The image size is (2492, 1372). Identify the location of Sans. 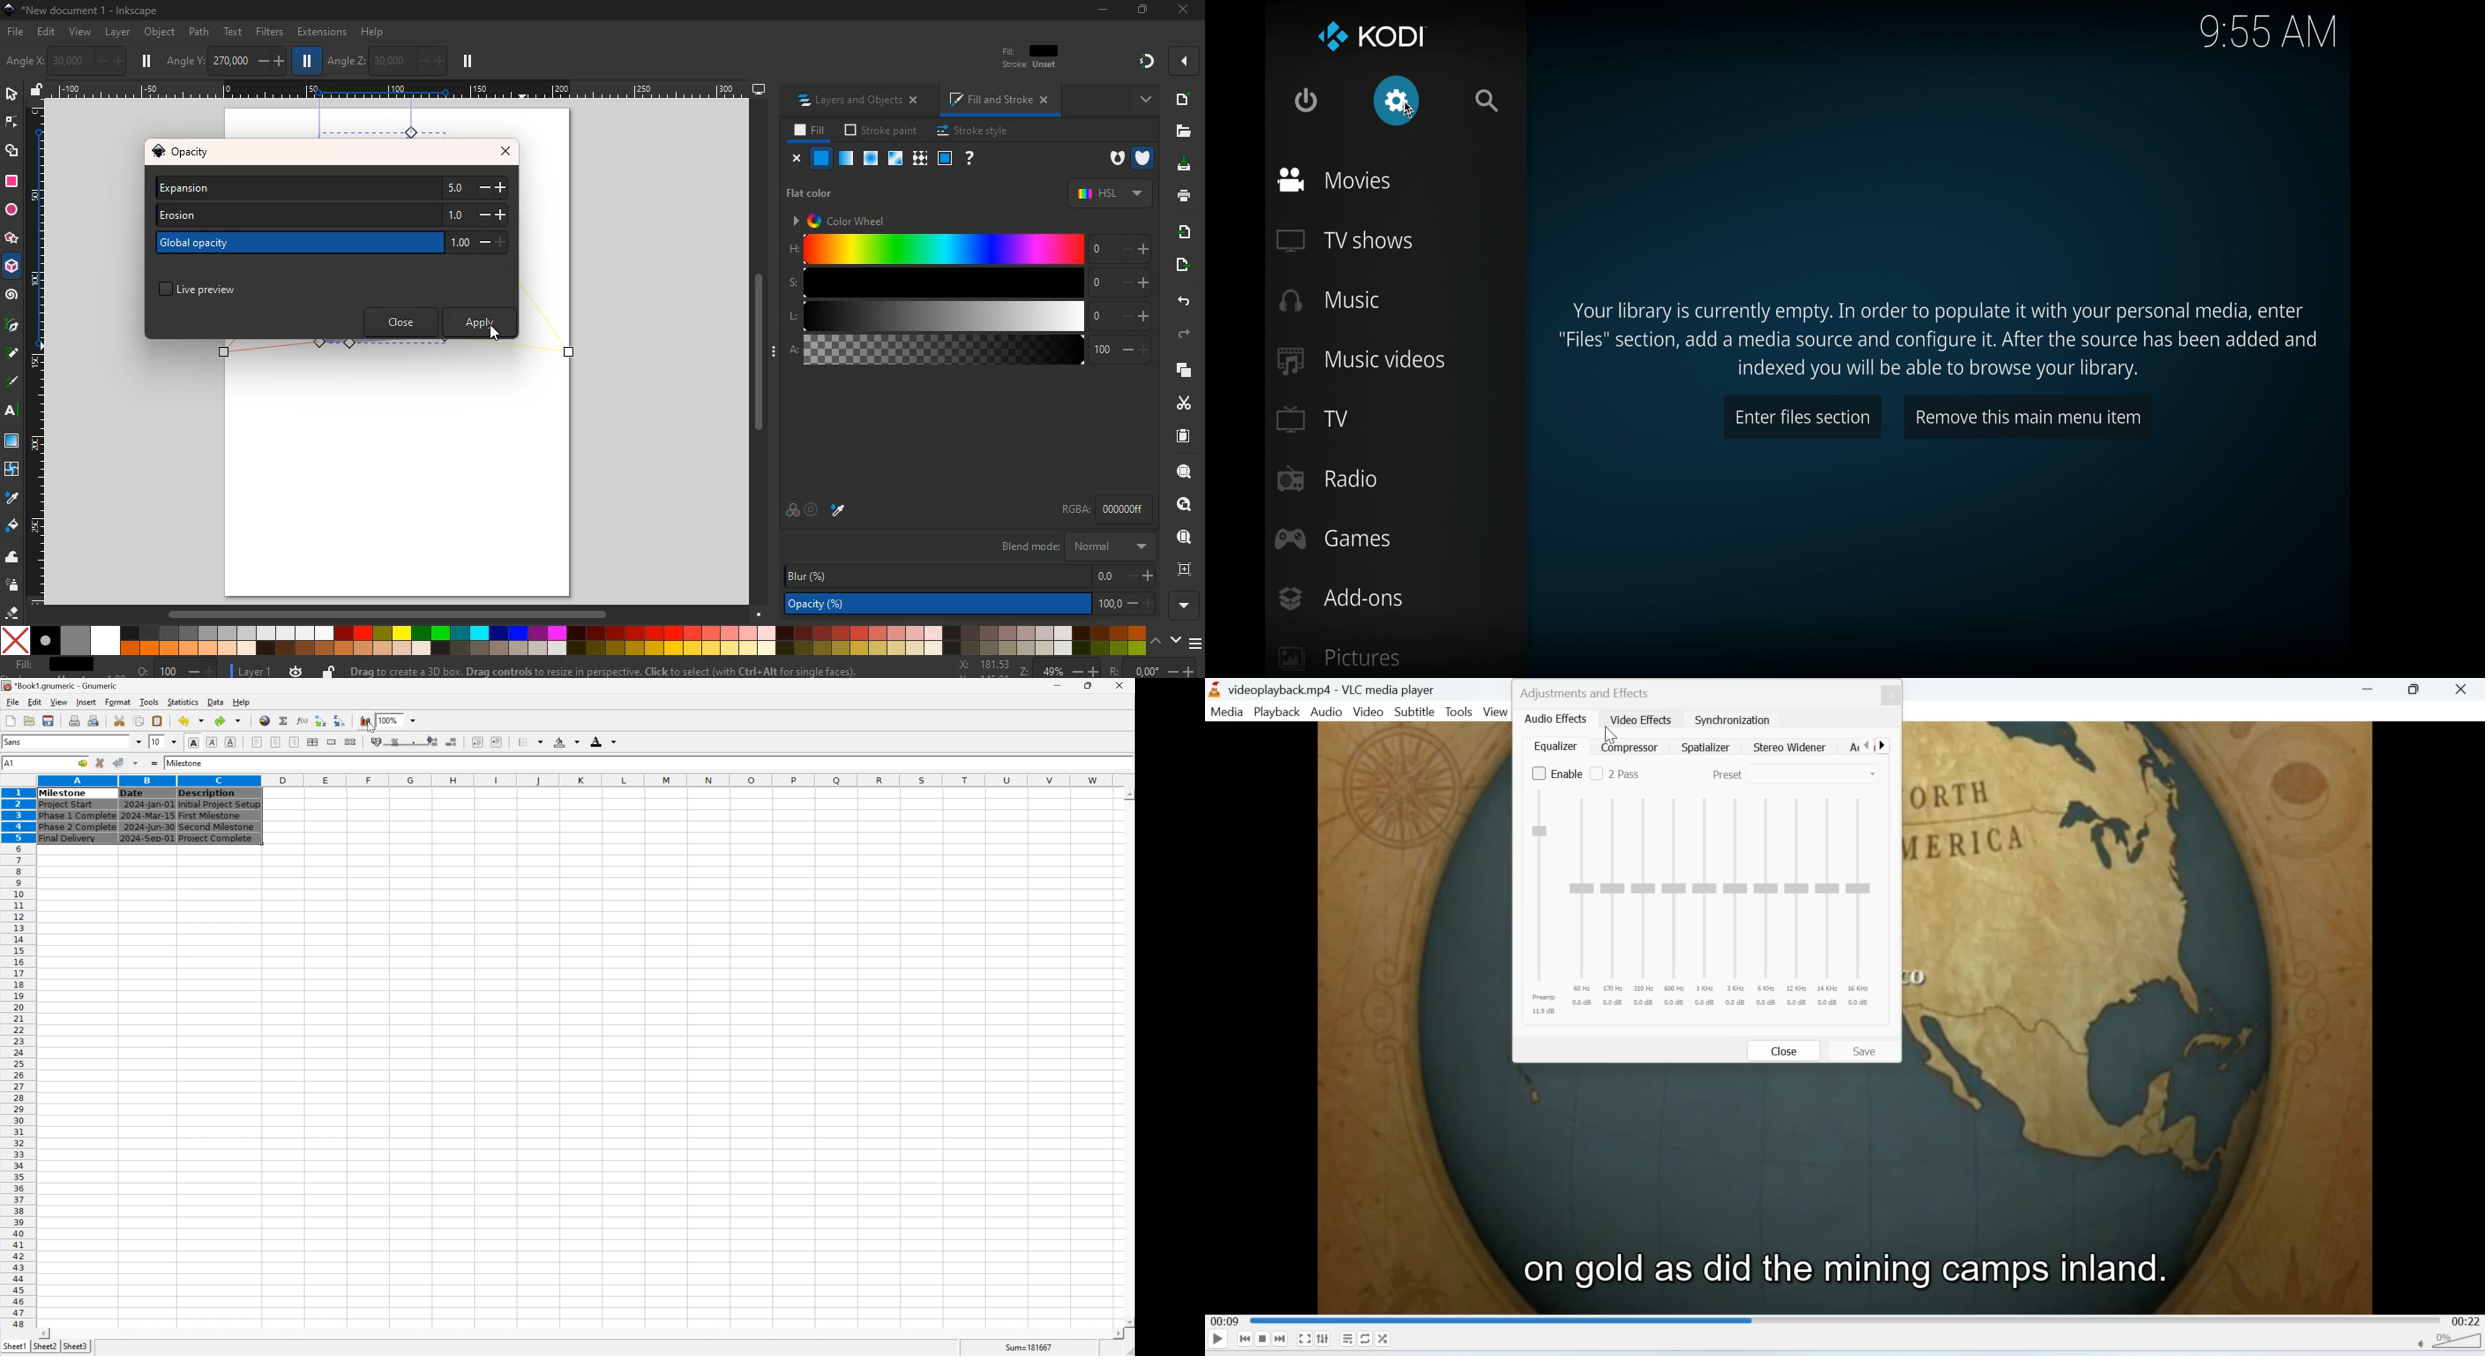
(15, 741).